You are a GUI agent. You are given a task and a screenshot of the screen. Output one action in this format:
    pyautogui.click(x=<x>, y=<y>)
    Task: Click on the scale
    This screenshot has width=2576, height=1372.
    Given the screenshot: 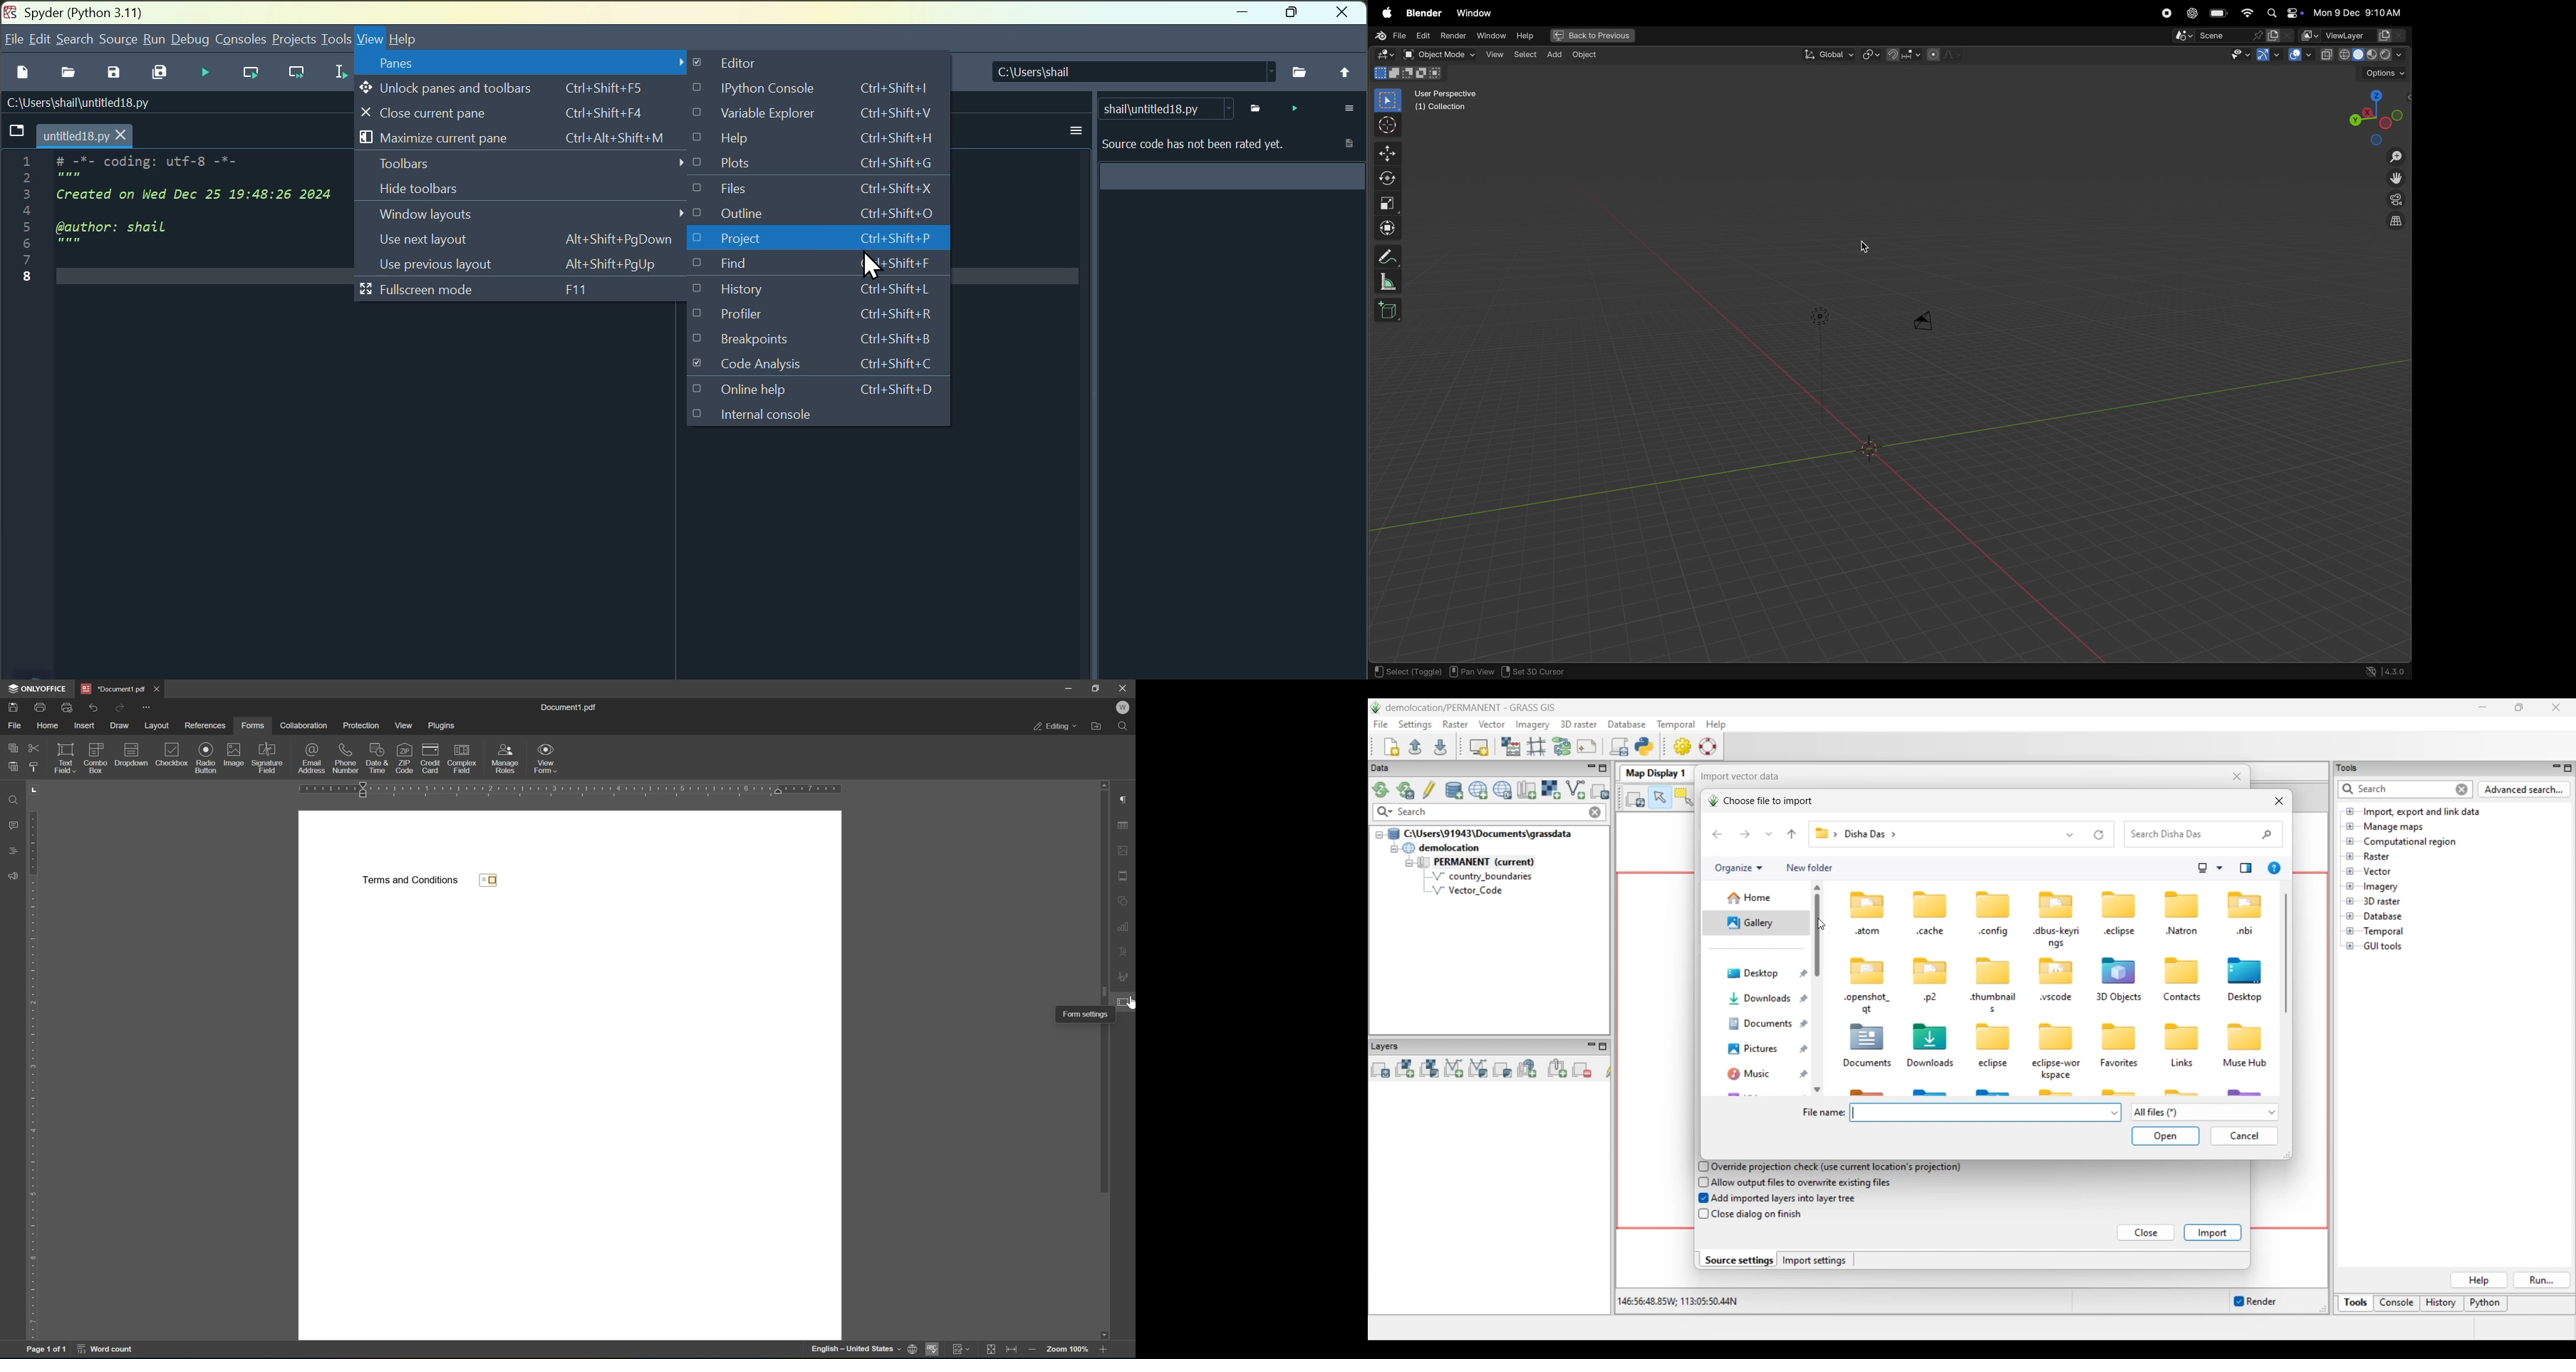 What is the action you would take?
    pyautogui.click(x=1389, y=203)
    